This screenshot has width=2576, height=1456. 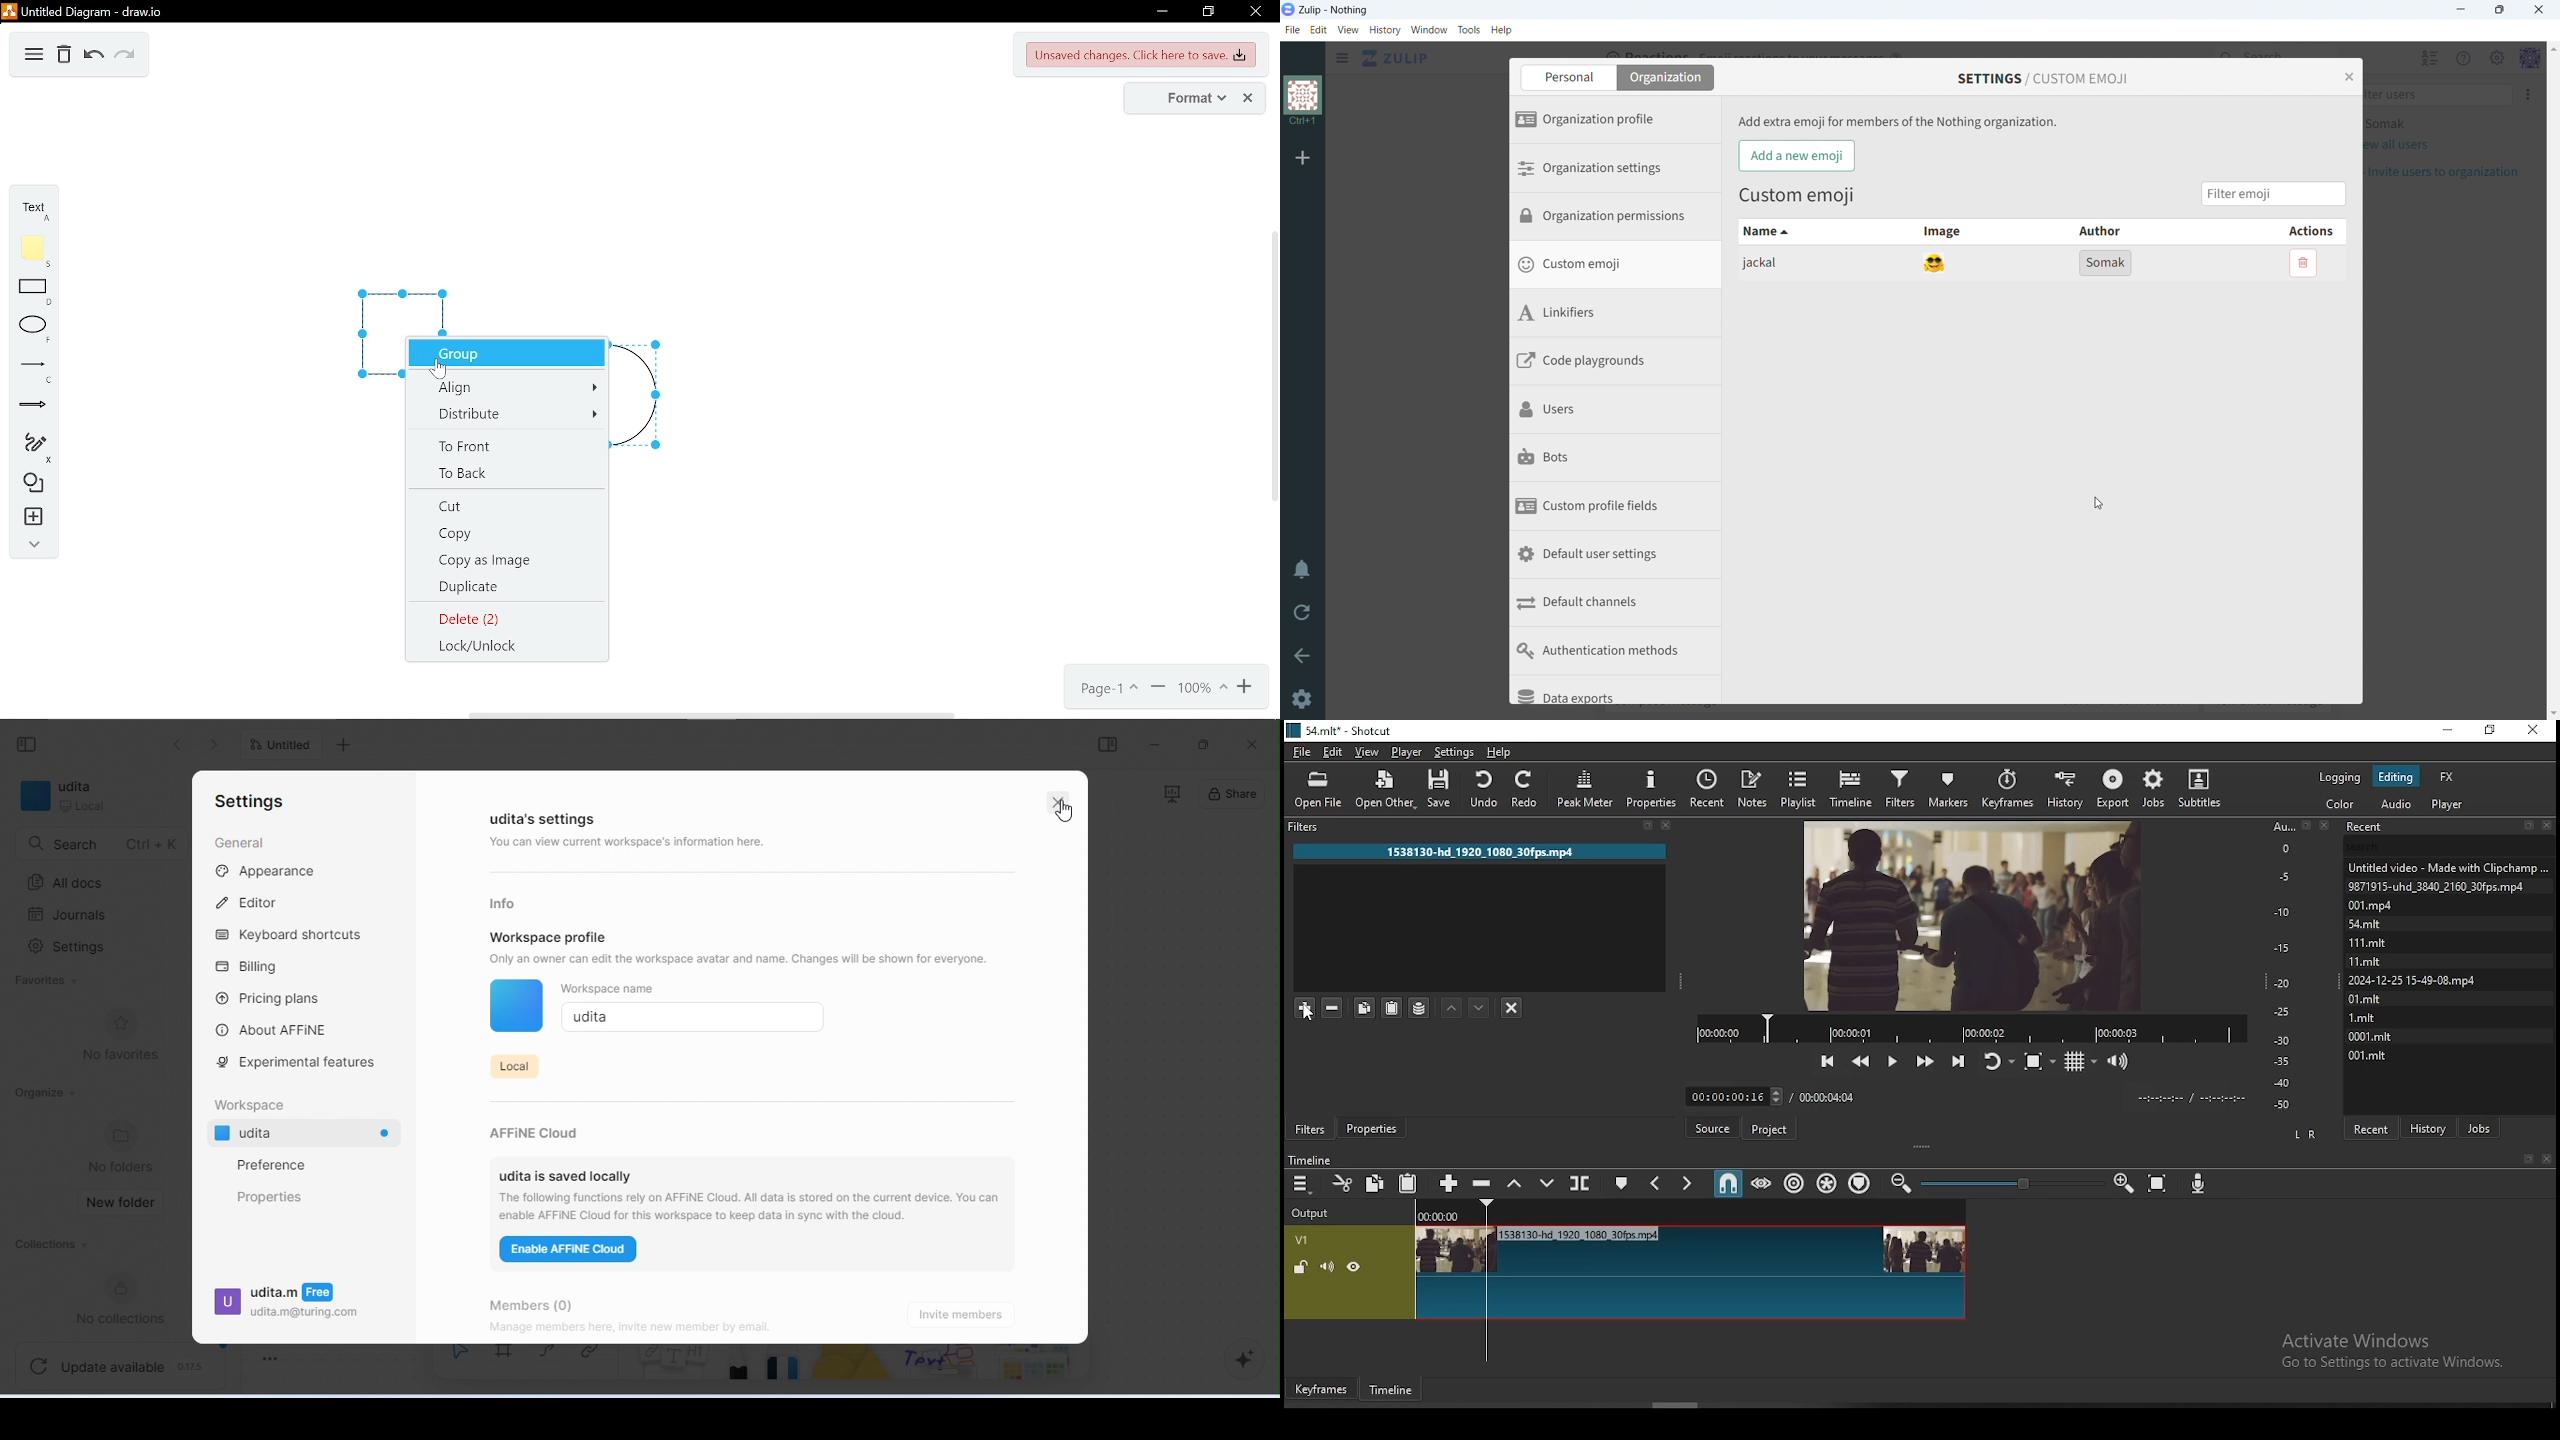 I want to click on settings, so click(x=70, y=949).